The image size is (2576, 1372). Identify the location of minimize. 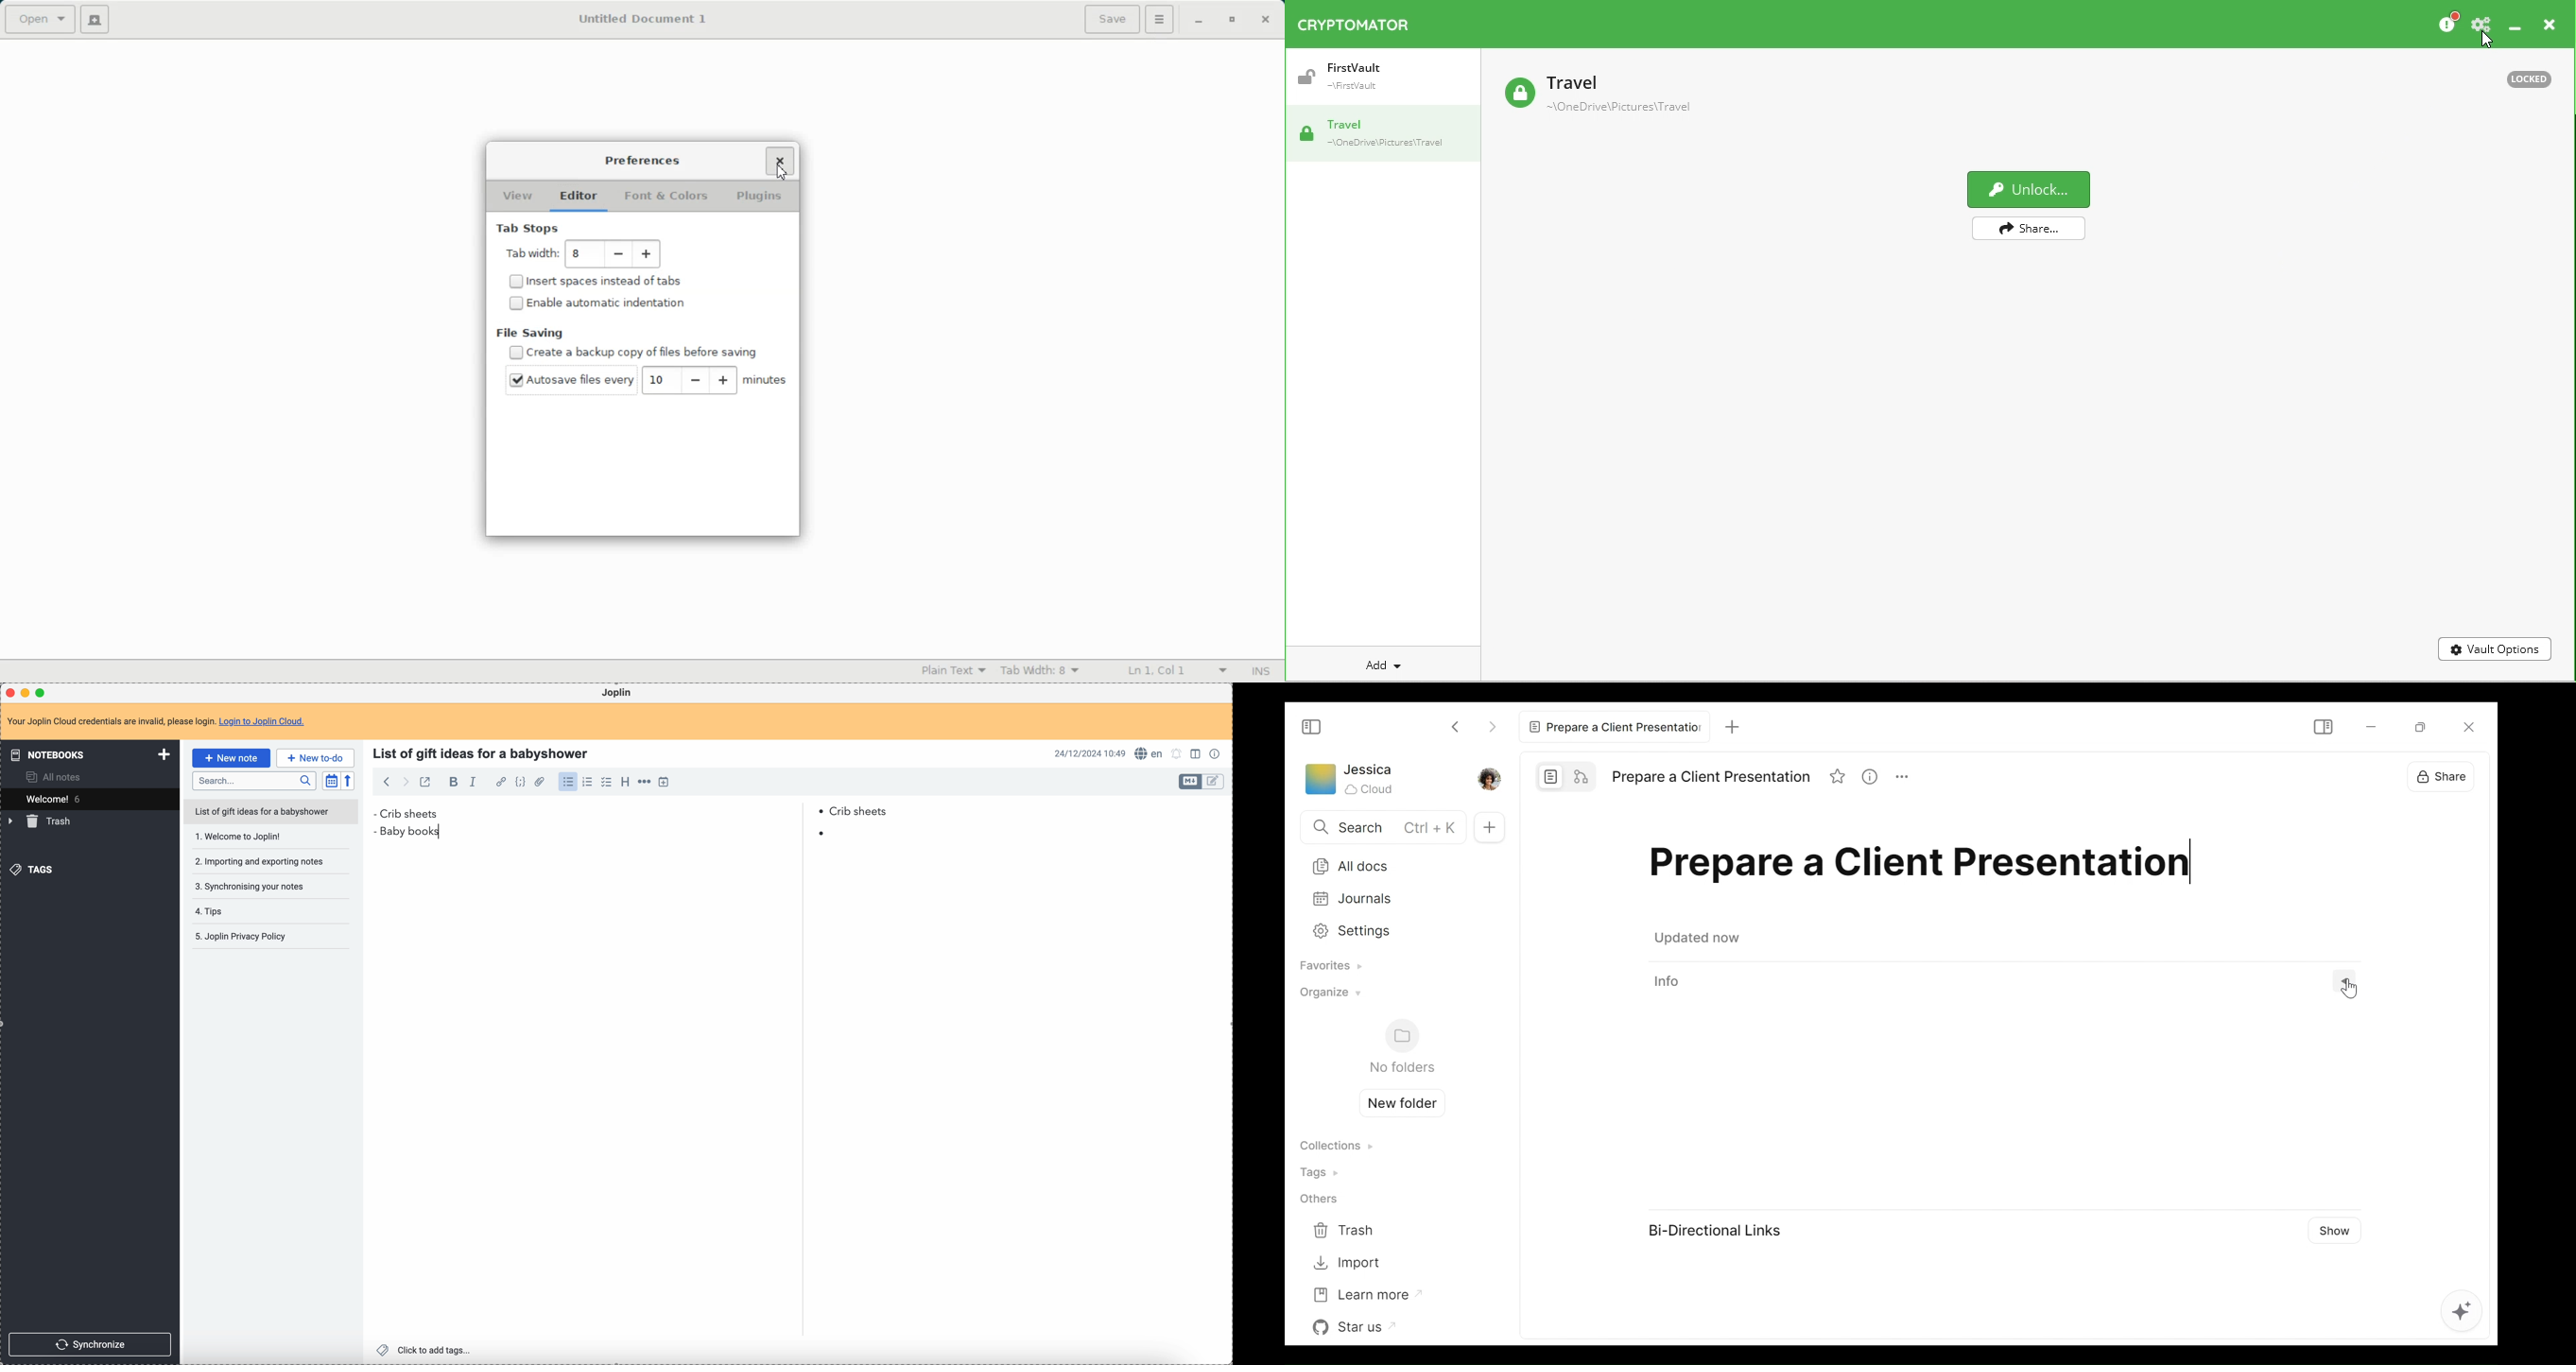
(2370, 727).